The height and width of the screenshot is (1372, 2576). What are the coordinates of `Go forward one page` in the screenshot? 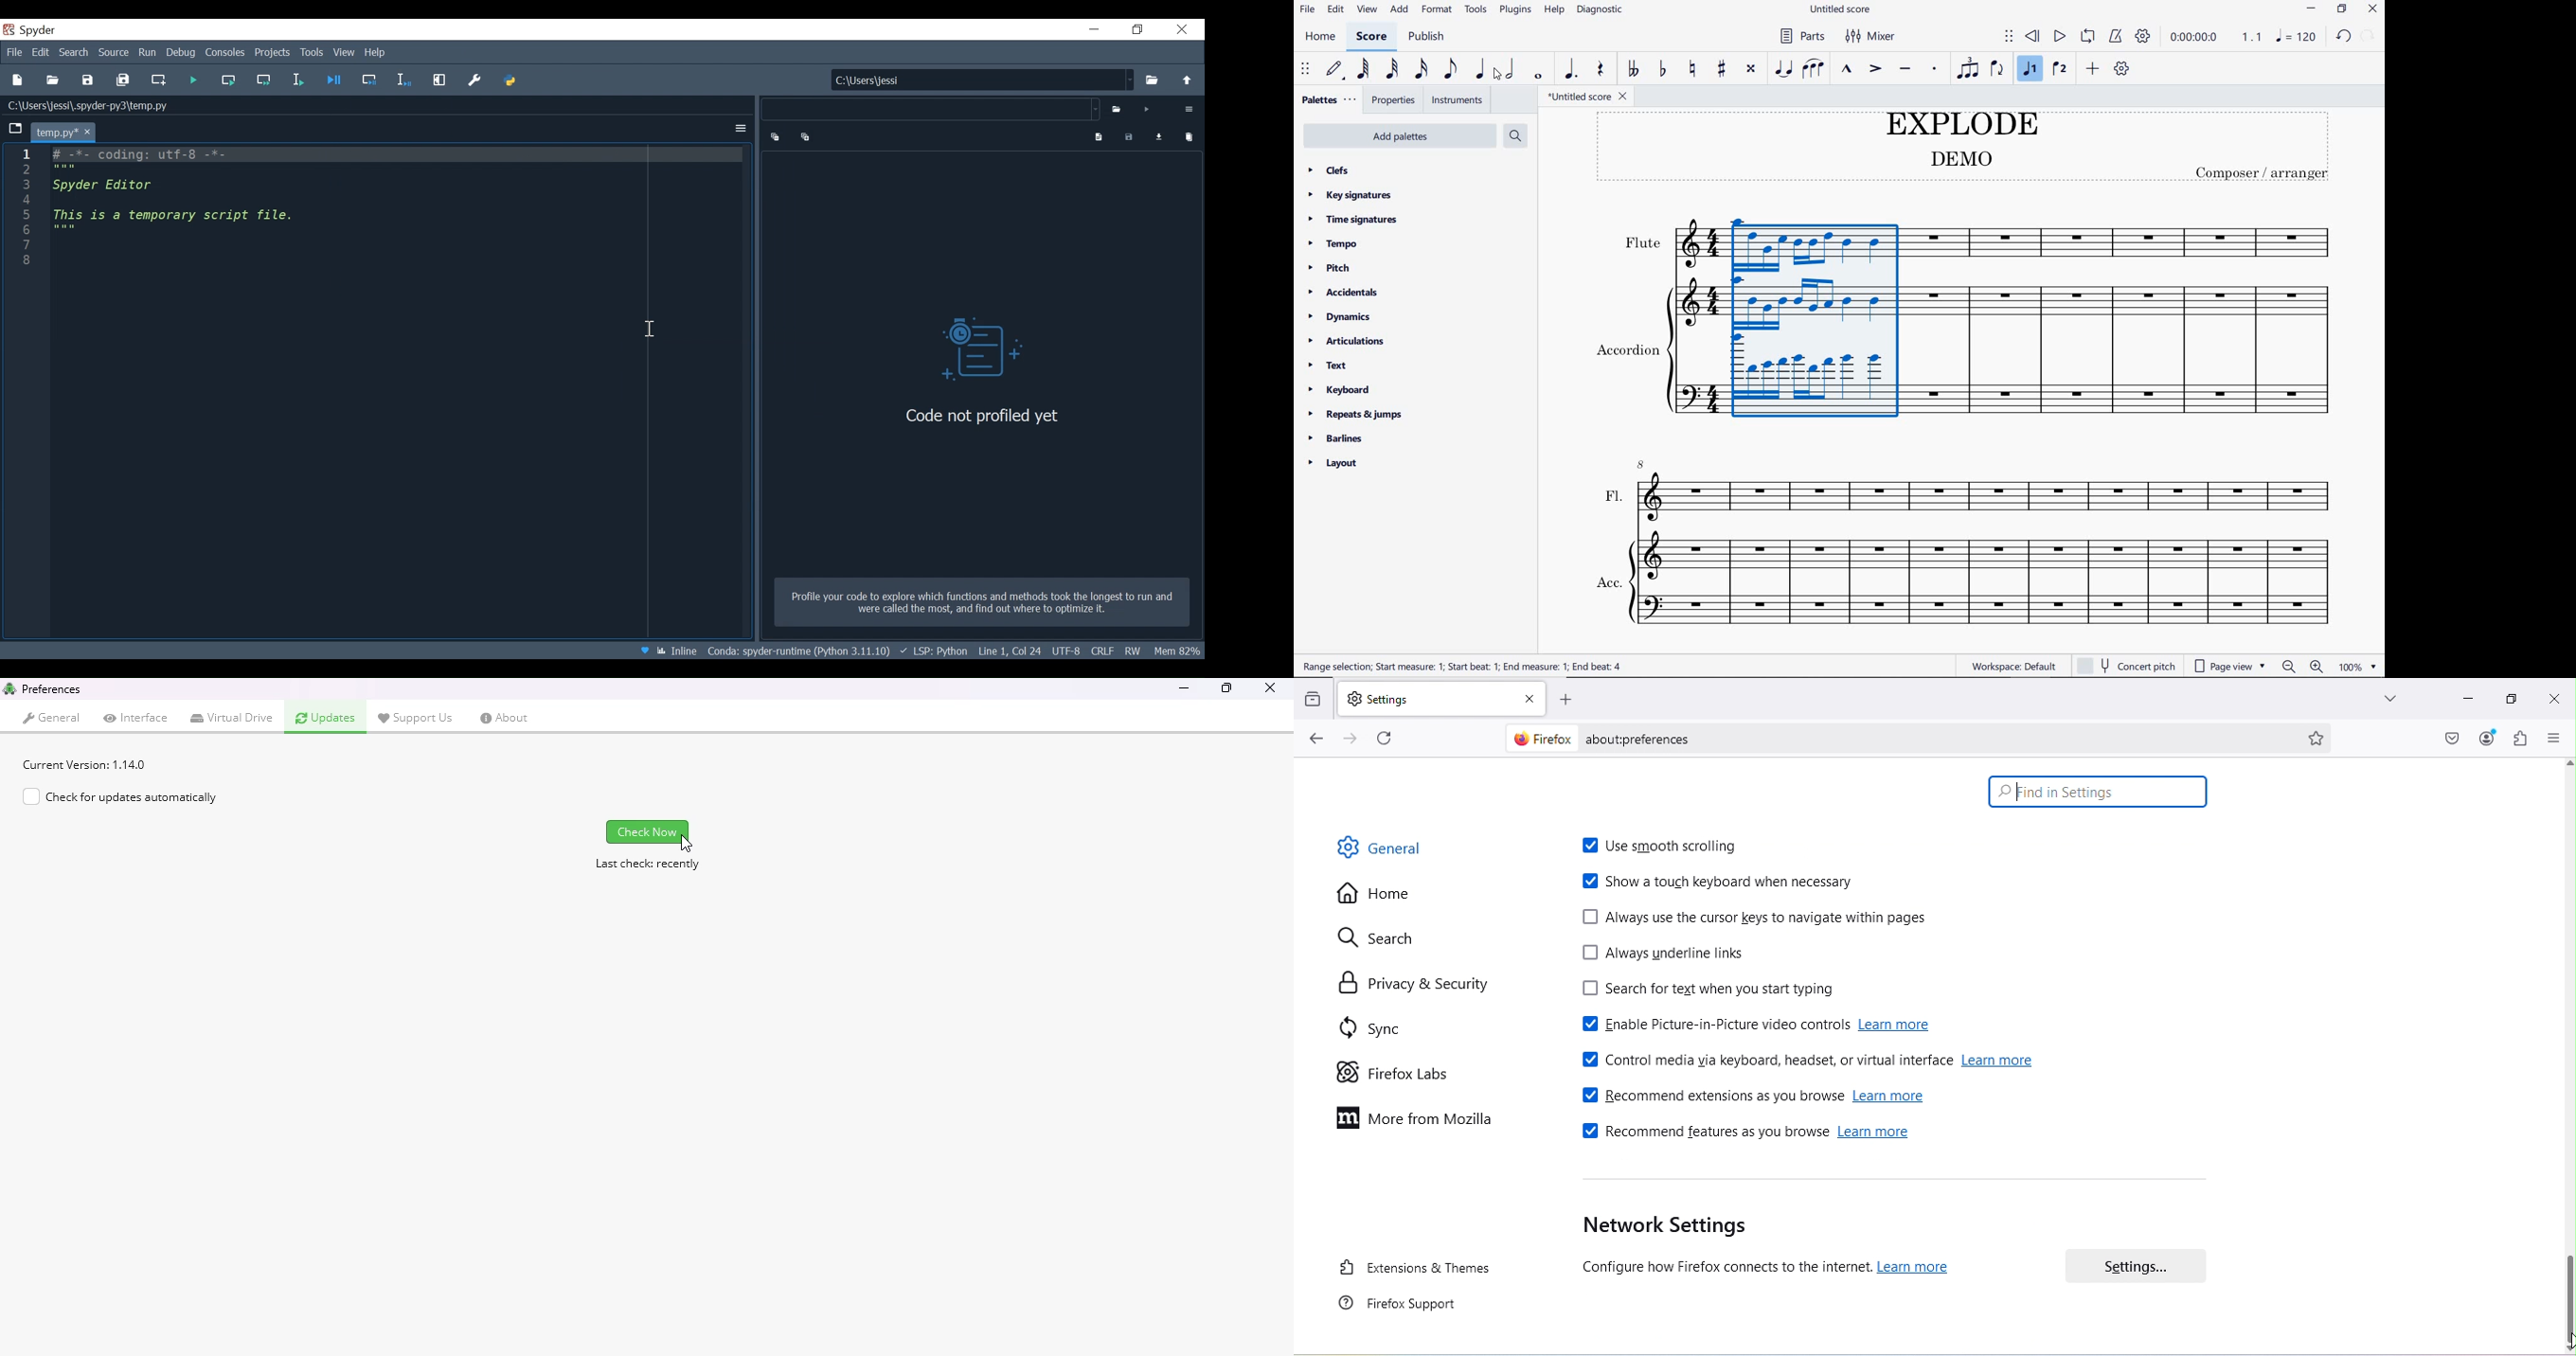 It's located at (1354, 741).